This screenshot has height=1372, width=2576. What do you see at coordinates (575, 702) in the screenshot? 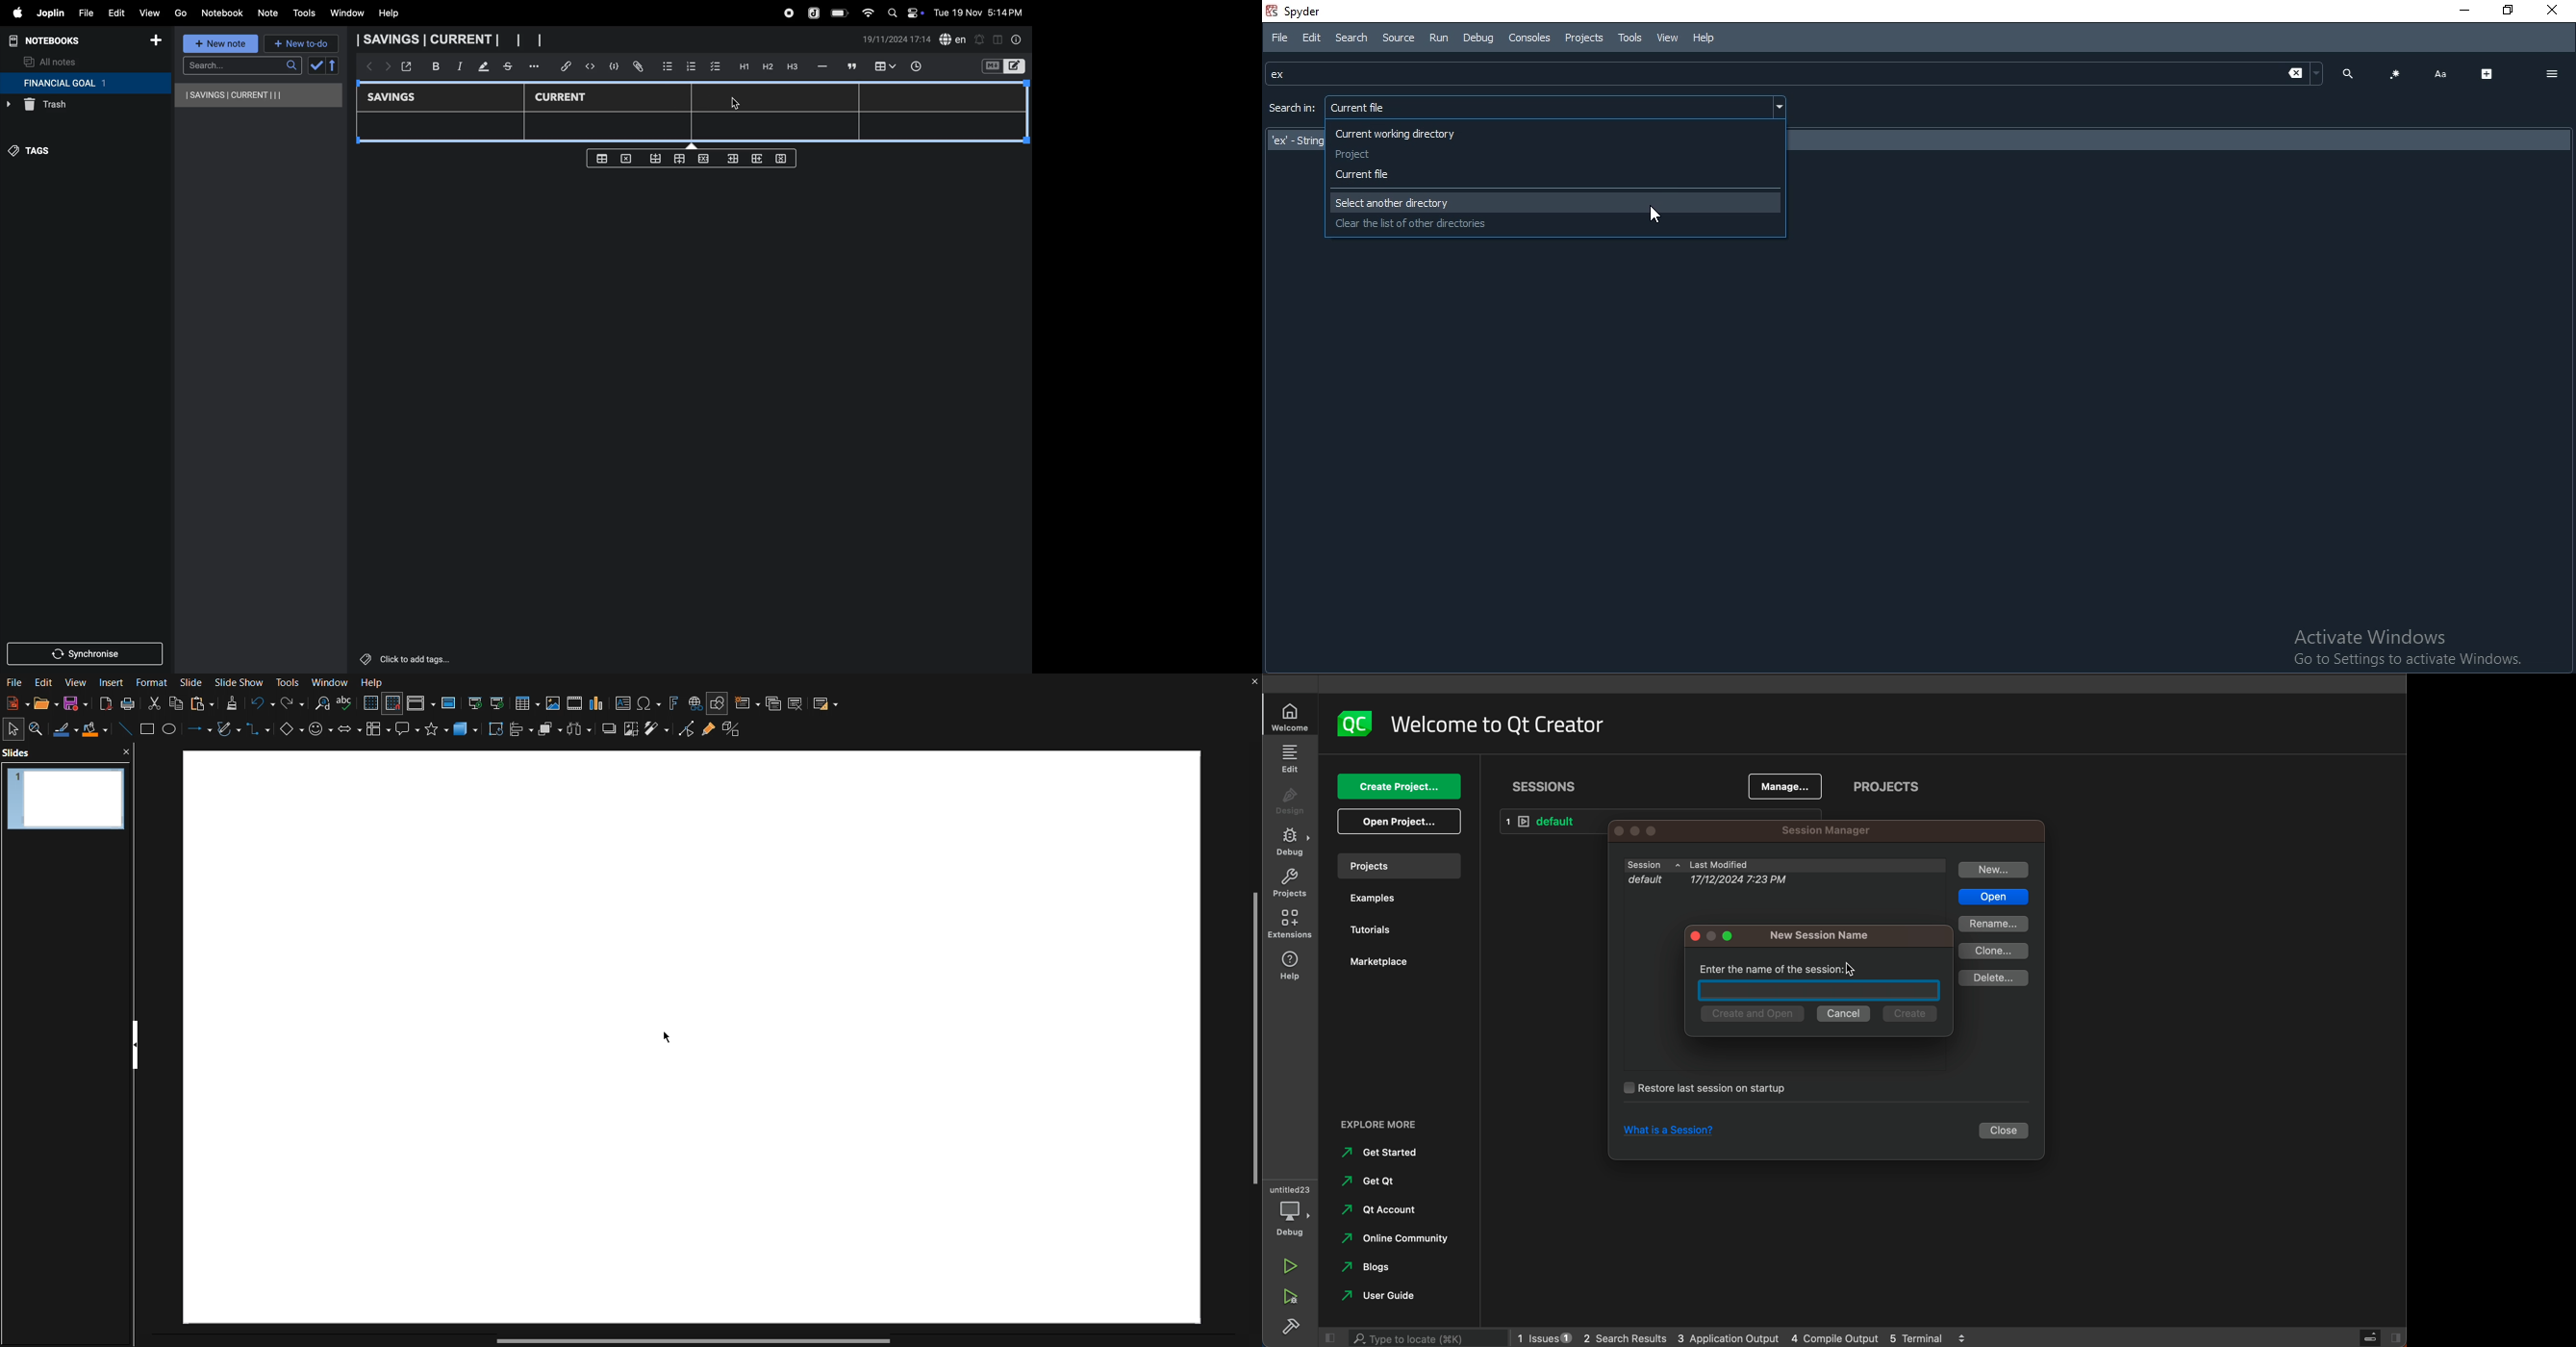
I see `Insert media` at bounding box center [575, 702].